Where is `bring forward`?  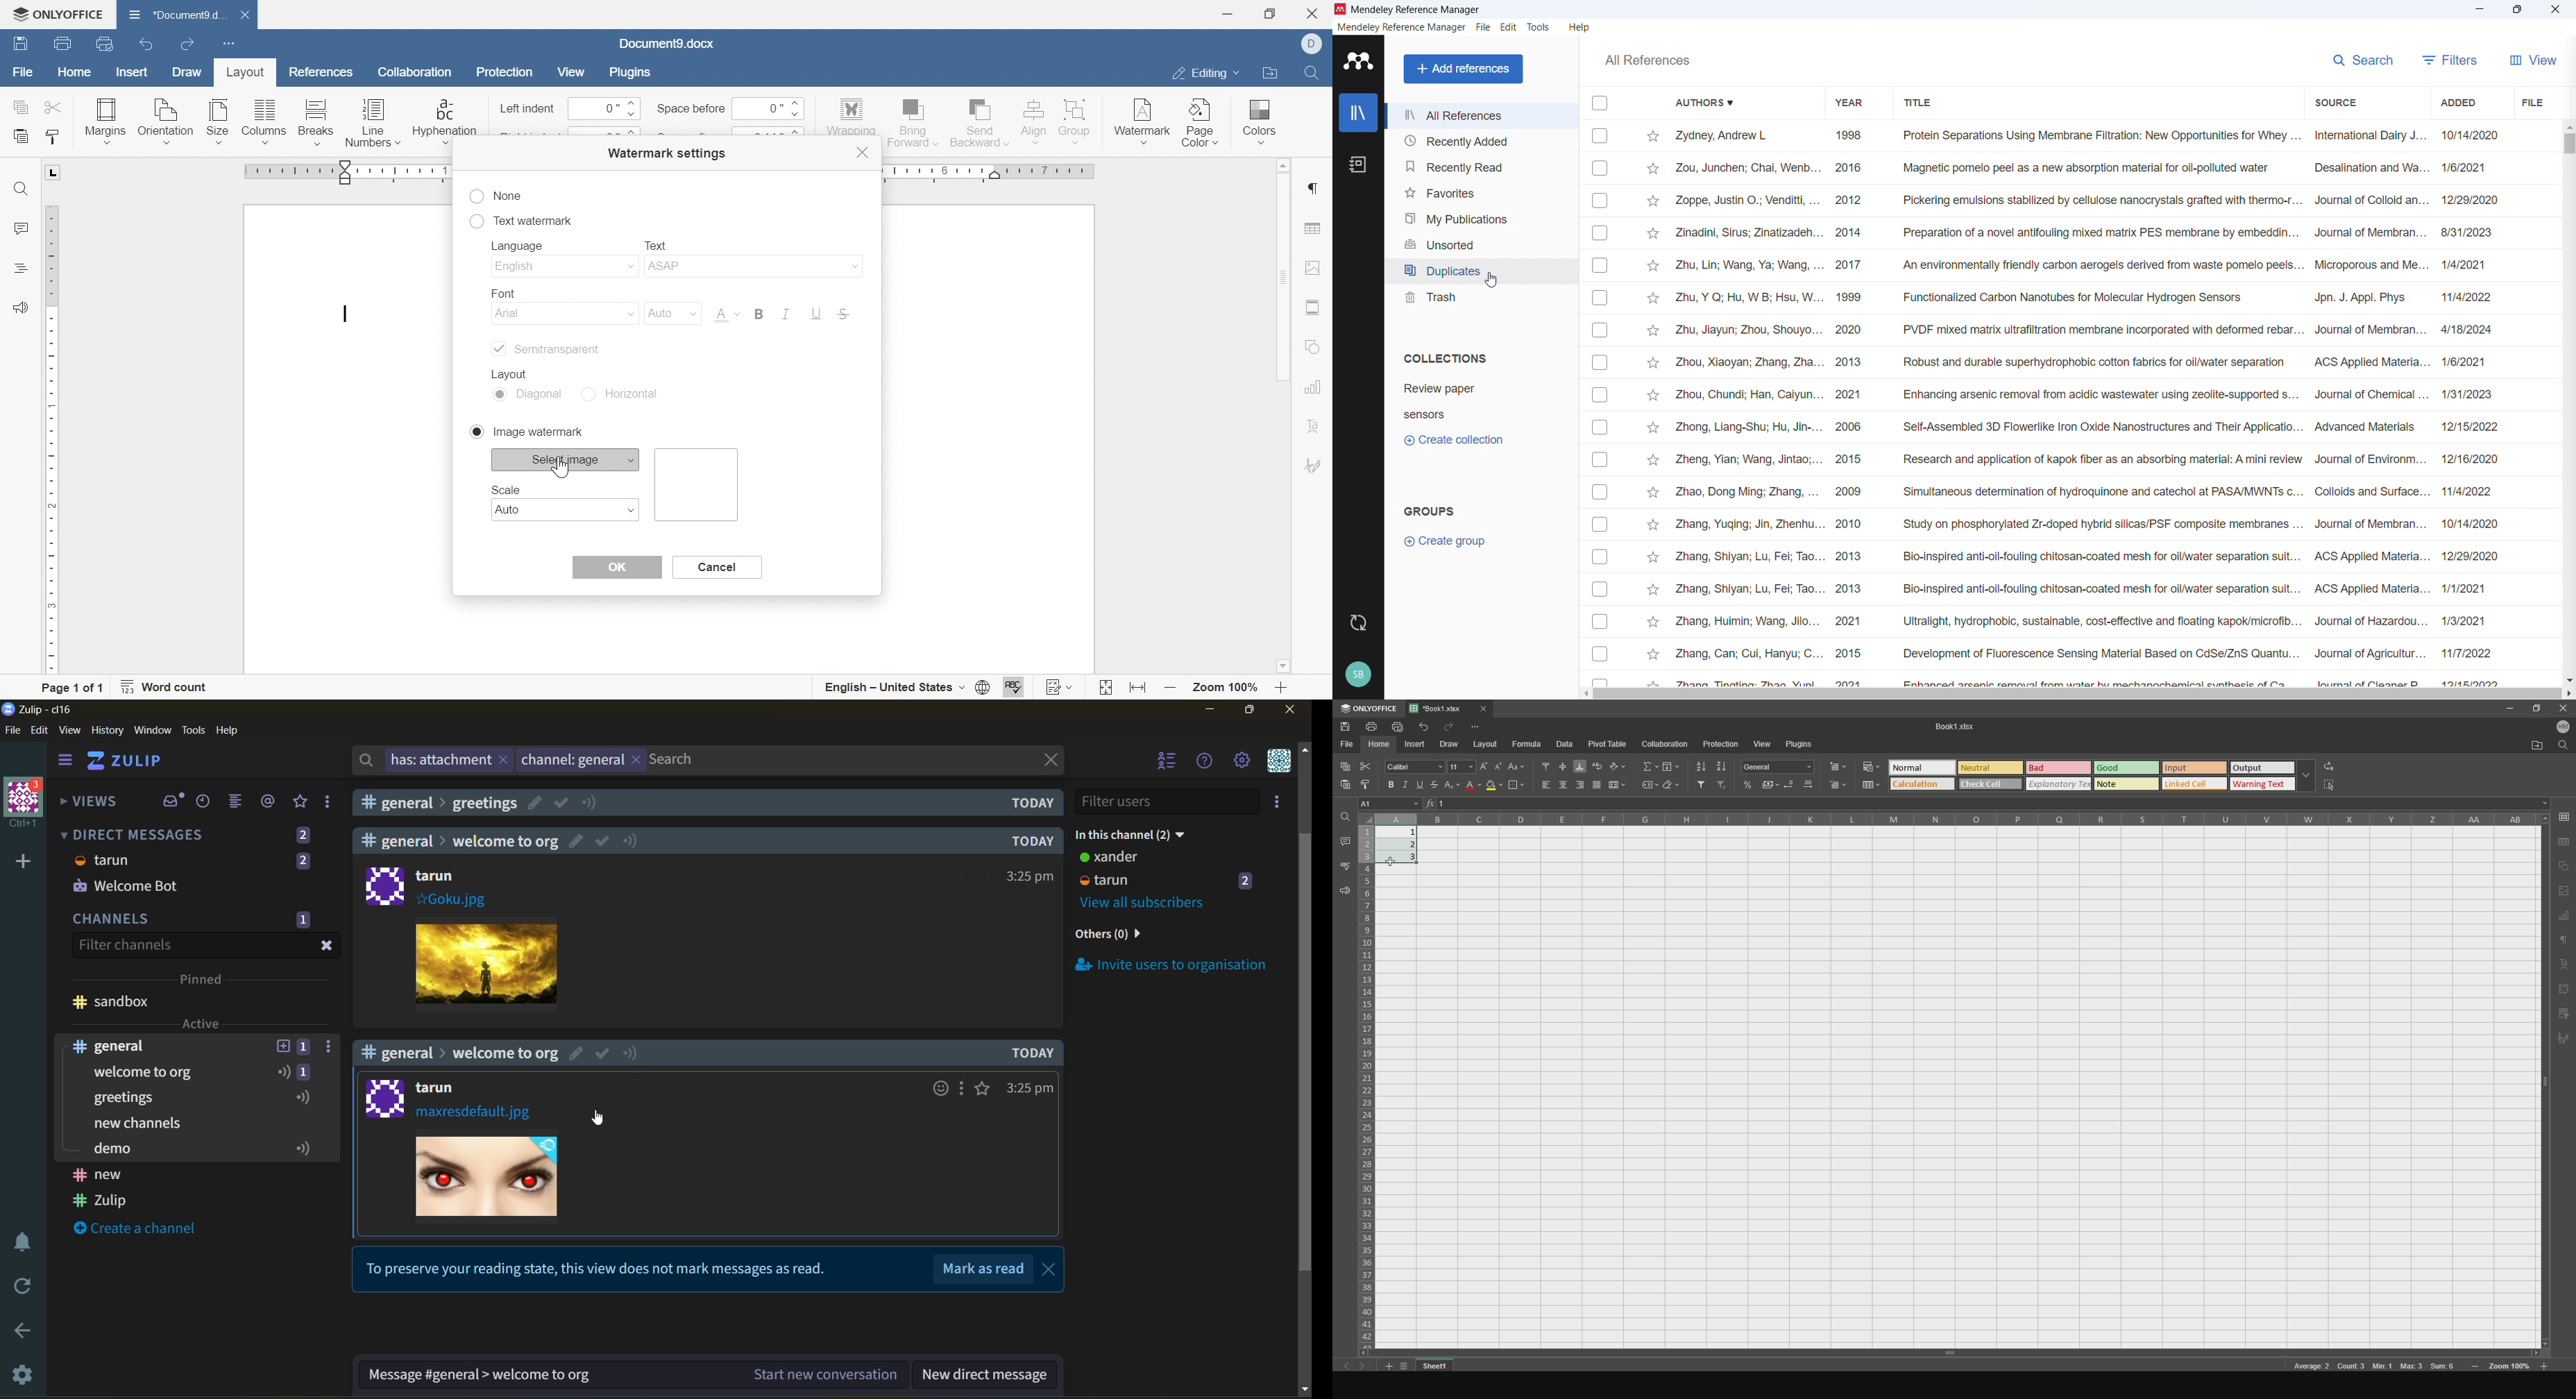
bring forward is located at coordinates (911, 121).